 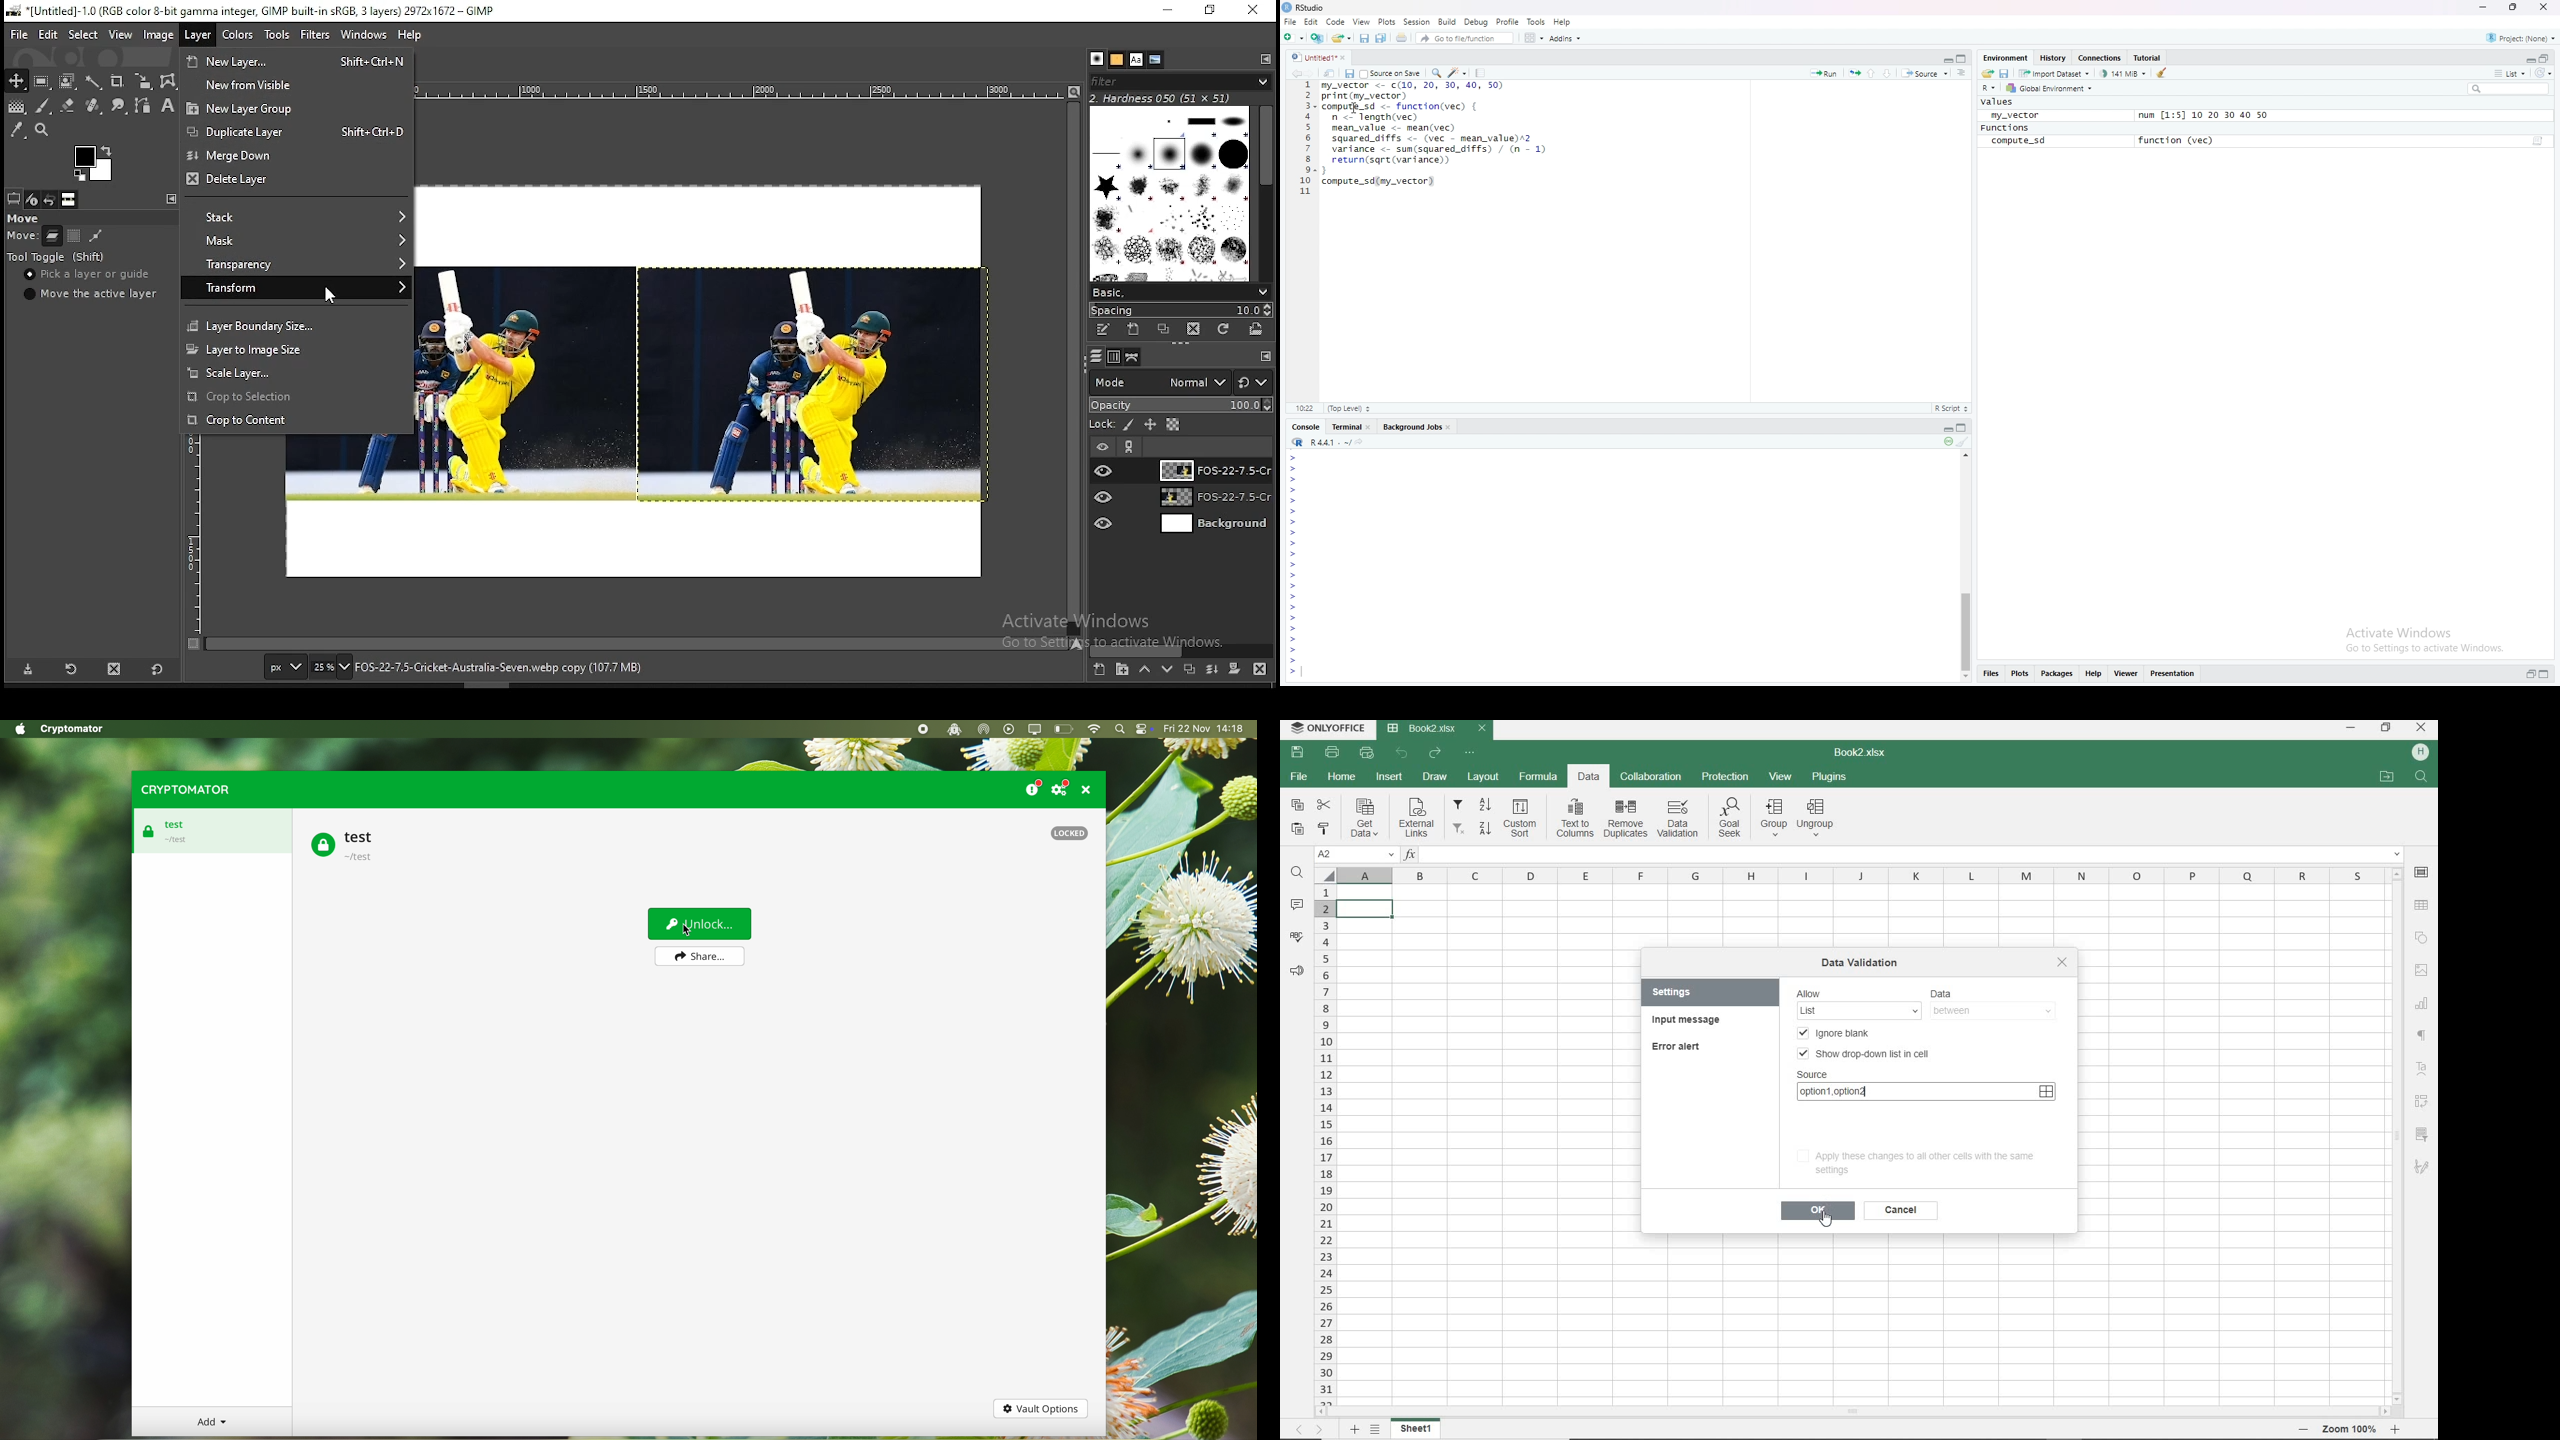 What do you see at coordinates (167, 832) in the screenshot?
I see `test vault` at bounding box center [167, 832].